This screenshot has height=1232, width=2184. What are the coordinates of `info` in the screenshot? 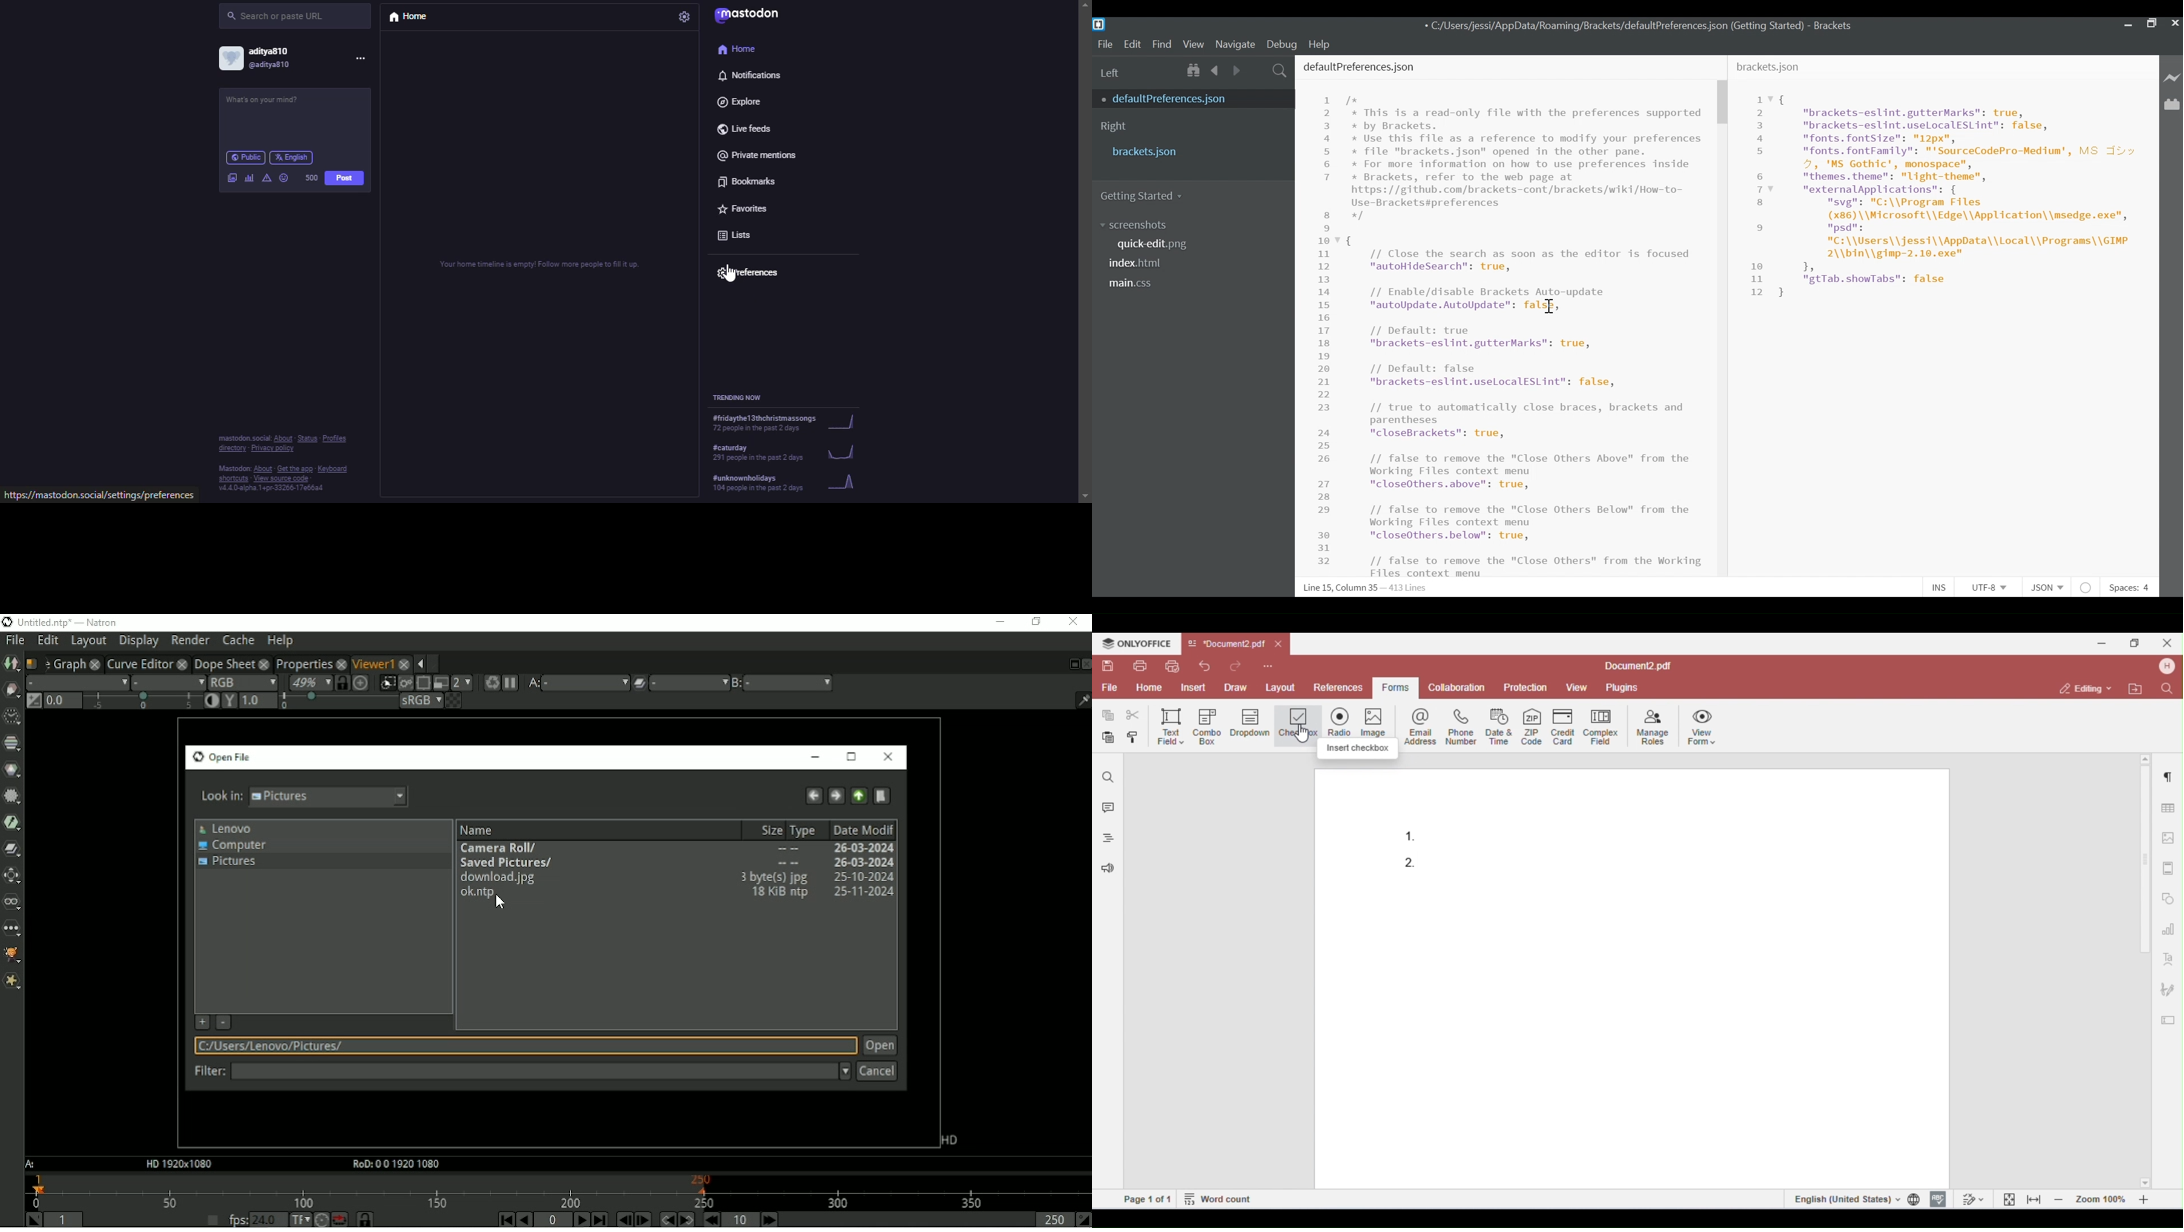 It's located at (285, 463).